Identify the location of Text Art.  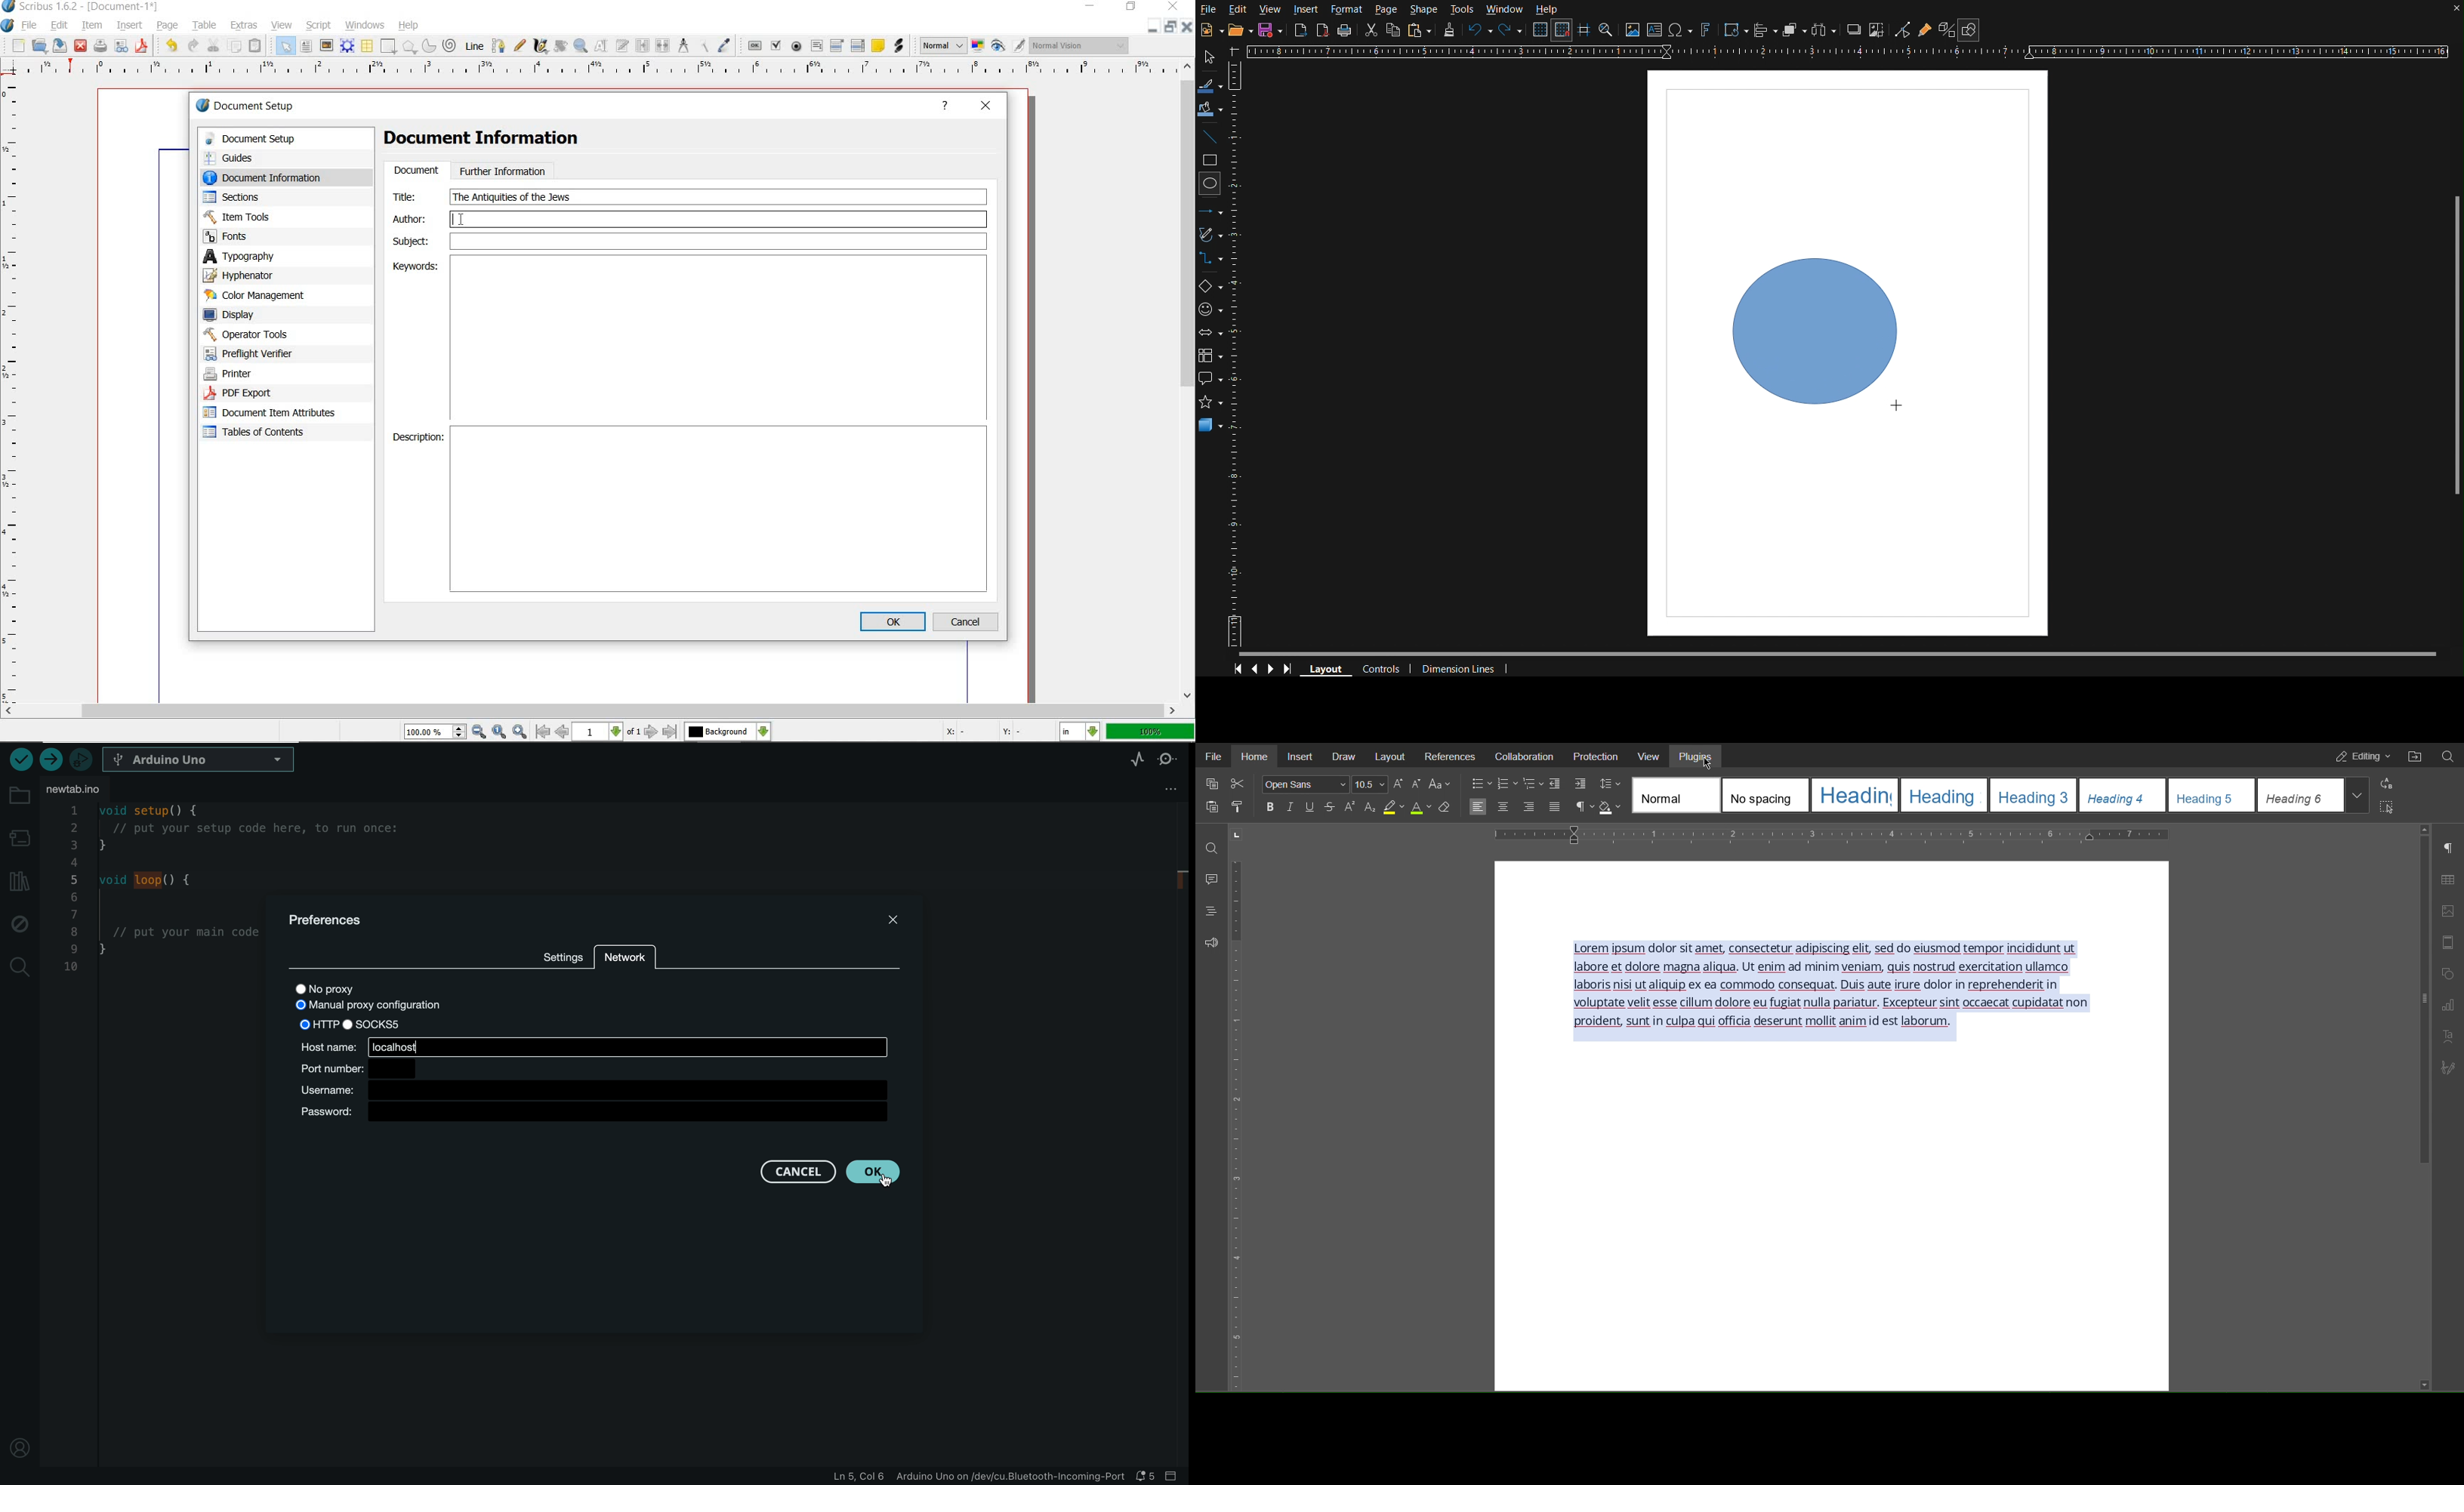
(2448, 1036).